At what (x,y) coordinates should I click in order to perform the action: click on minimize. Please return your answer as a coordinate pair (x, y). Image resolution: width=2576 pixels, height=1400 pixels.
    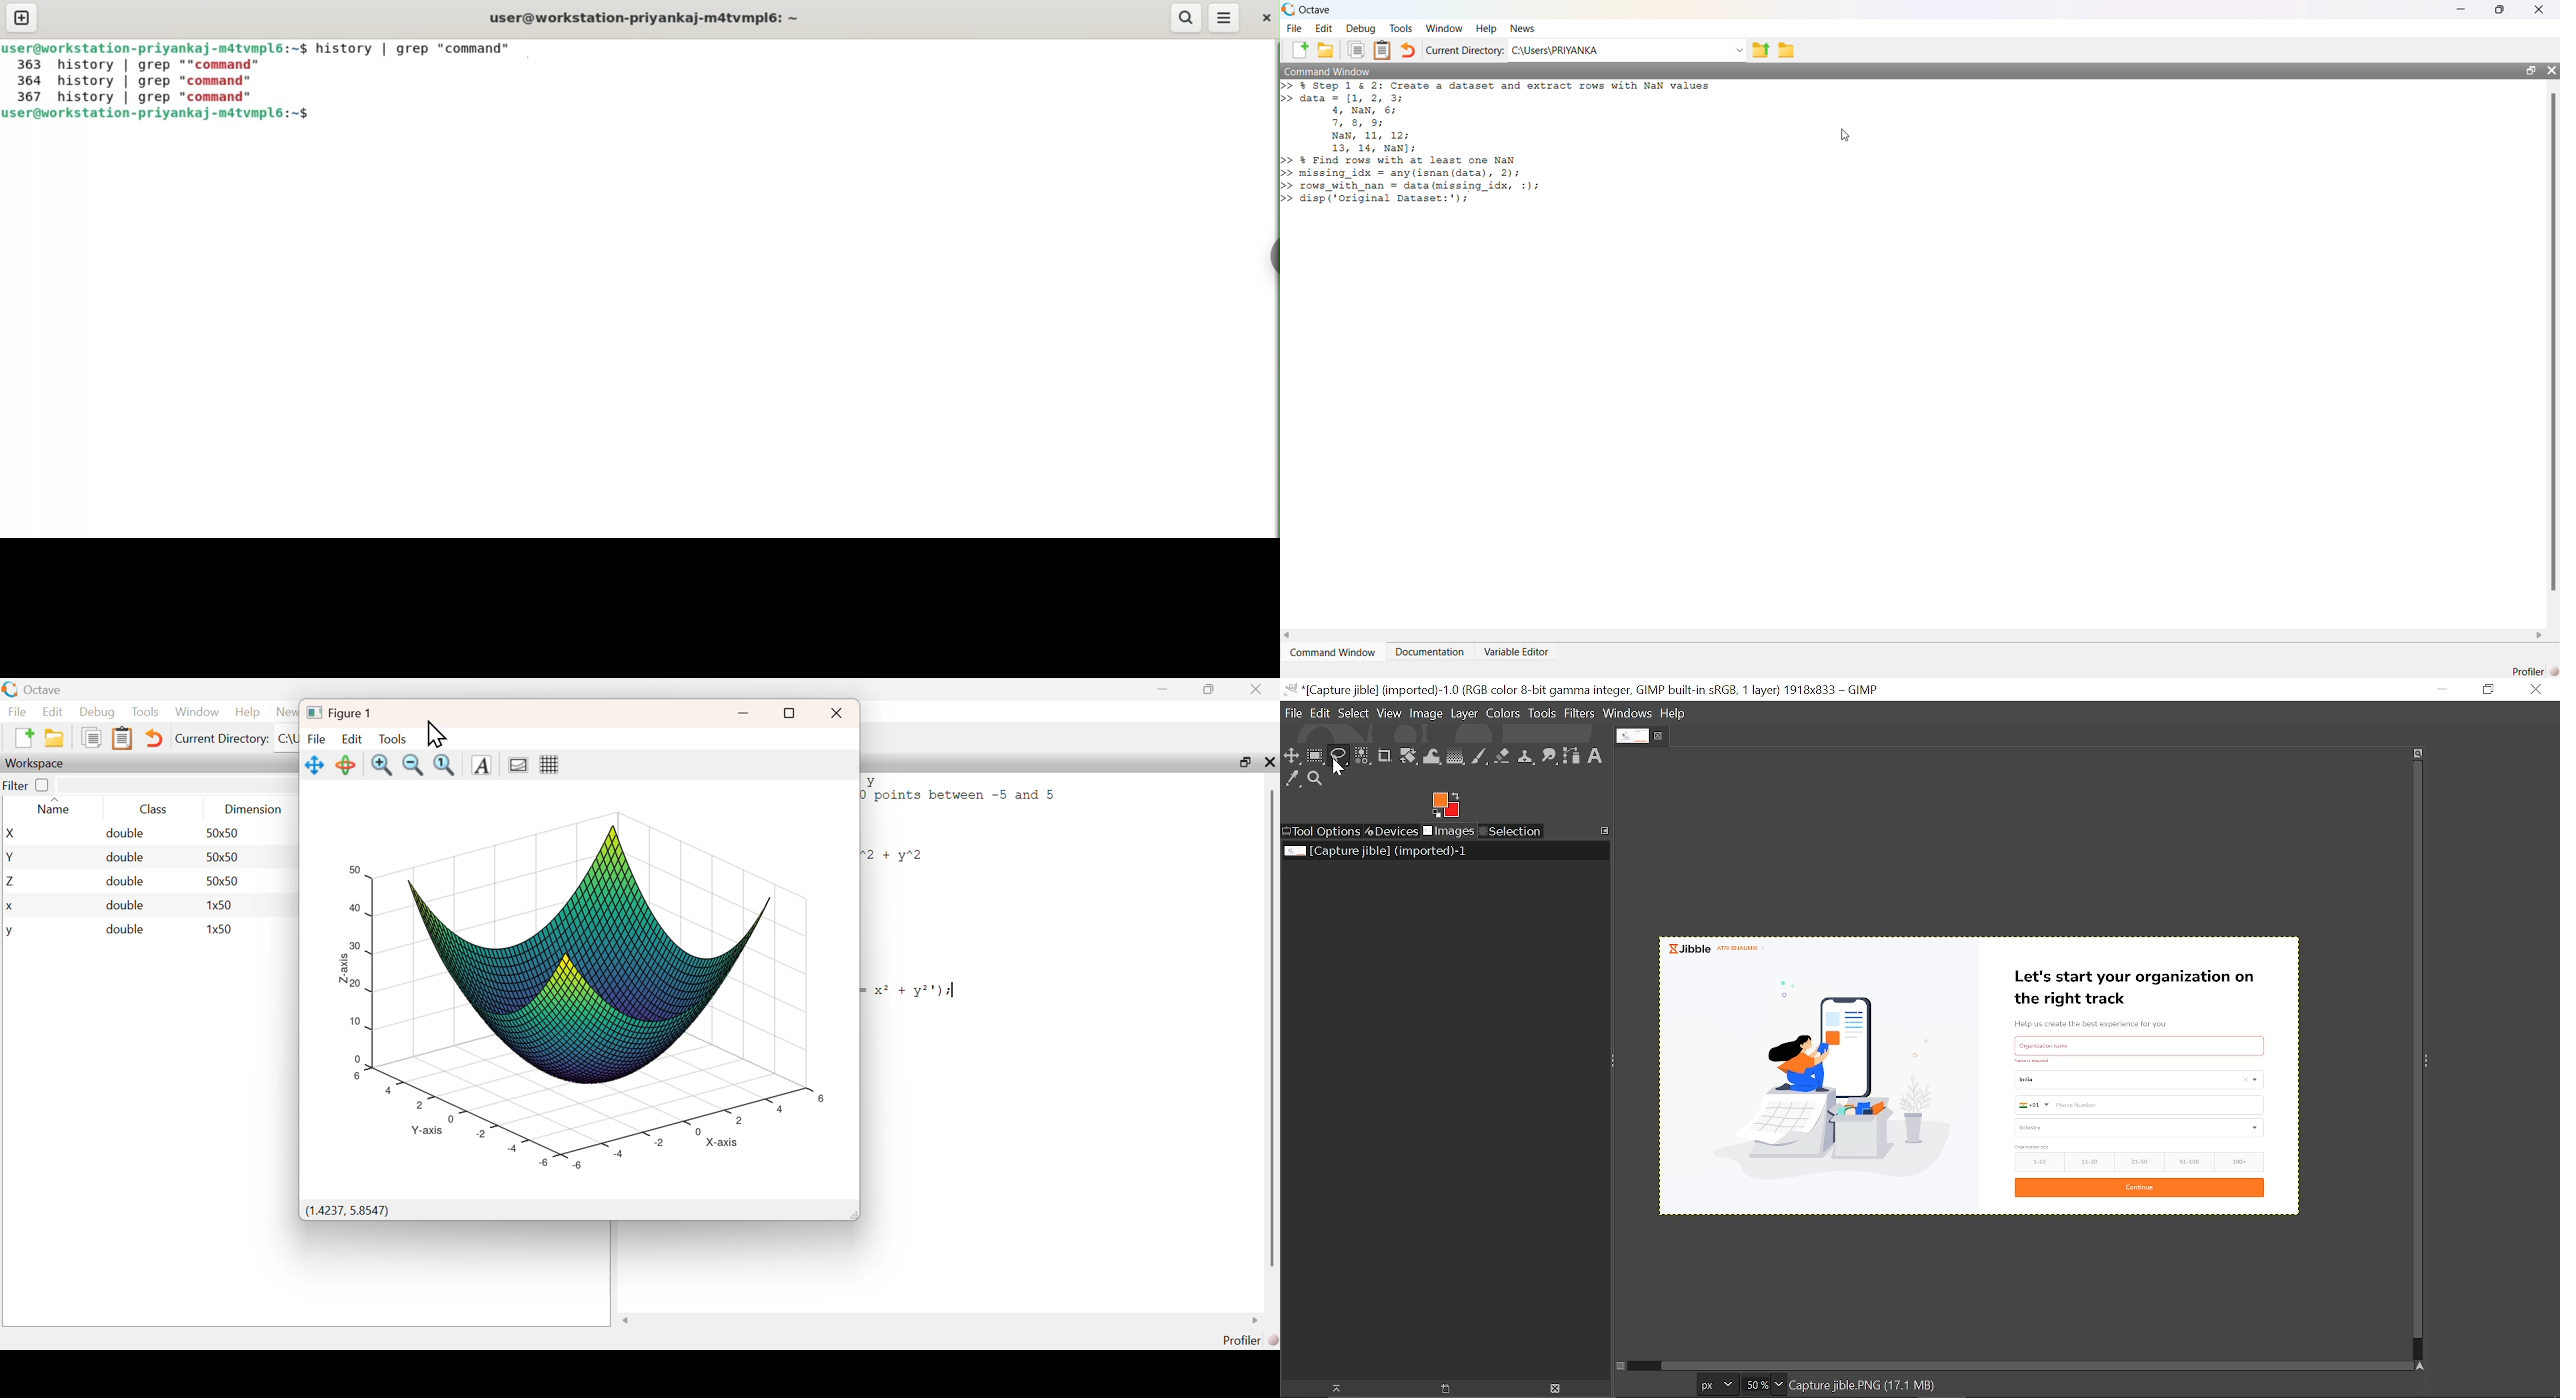
    Looking at the image, I should click on (743, 713).